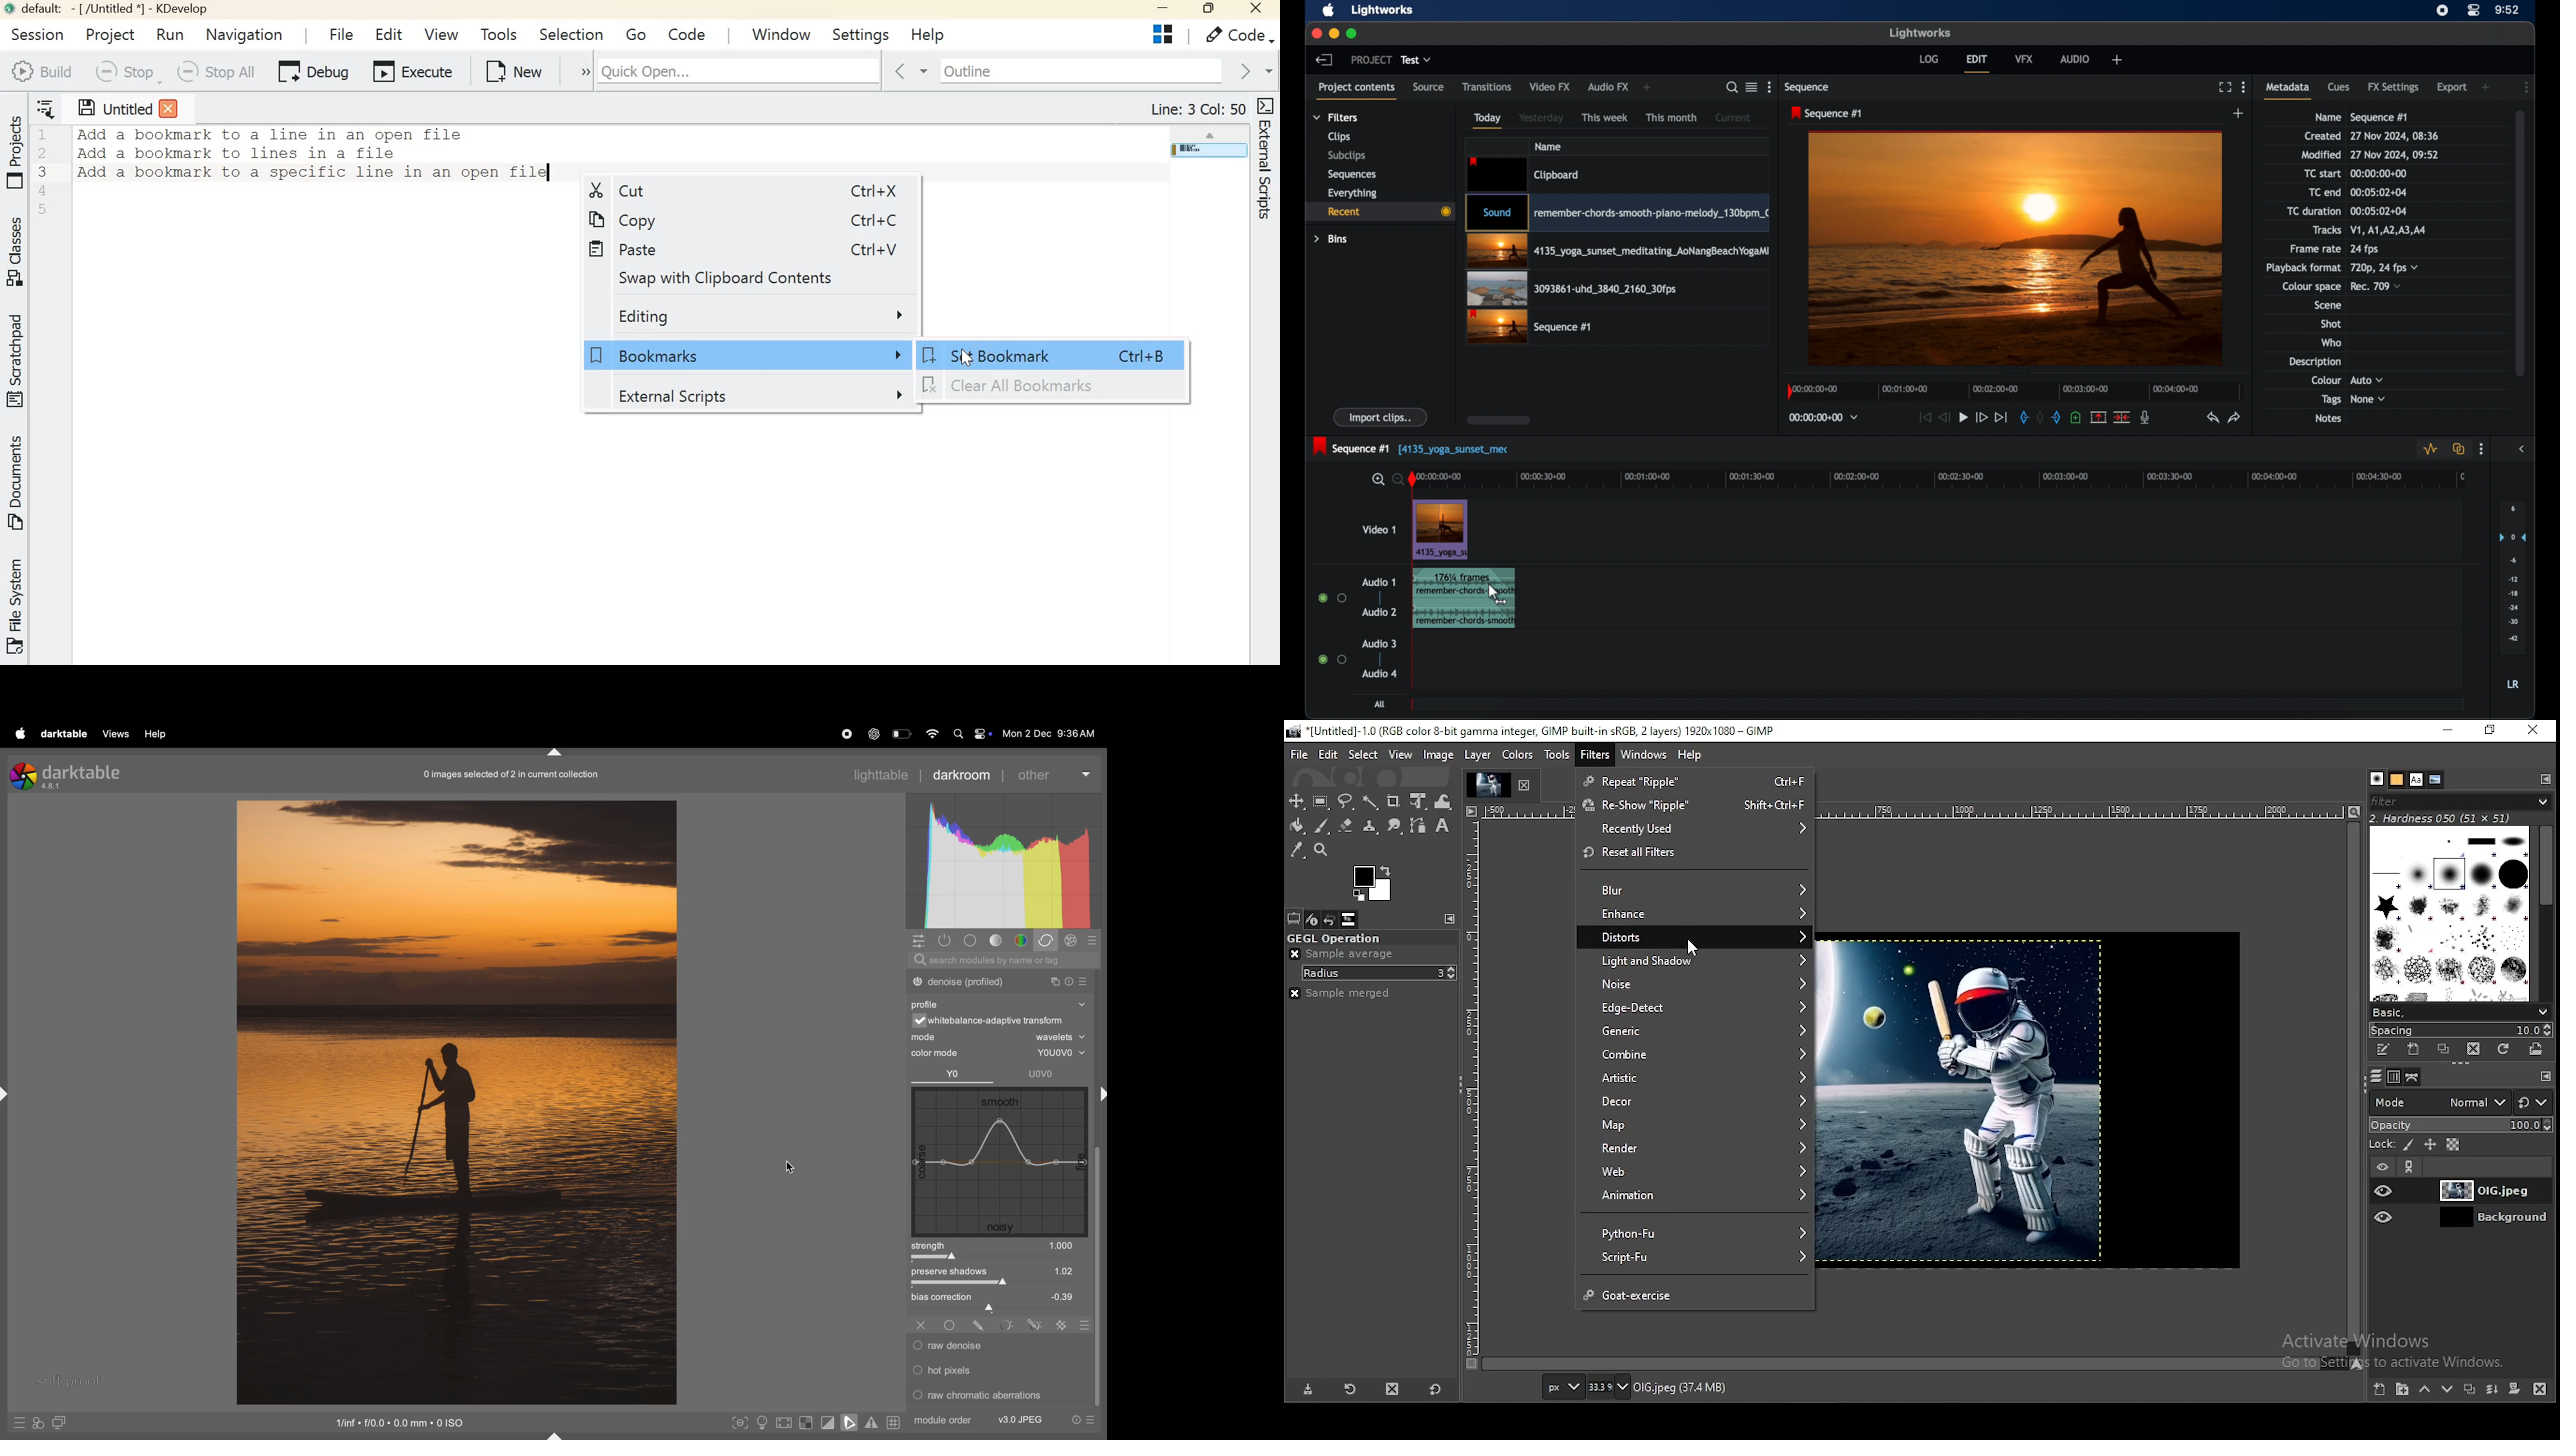  What do you see at coordinates (2513, 684) in the screenshot?
I see `lr` at bounding box center [2513, 684].